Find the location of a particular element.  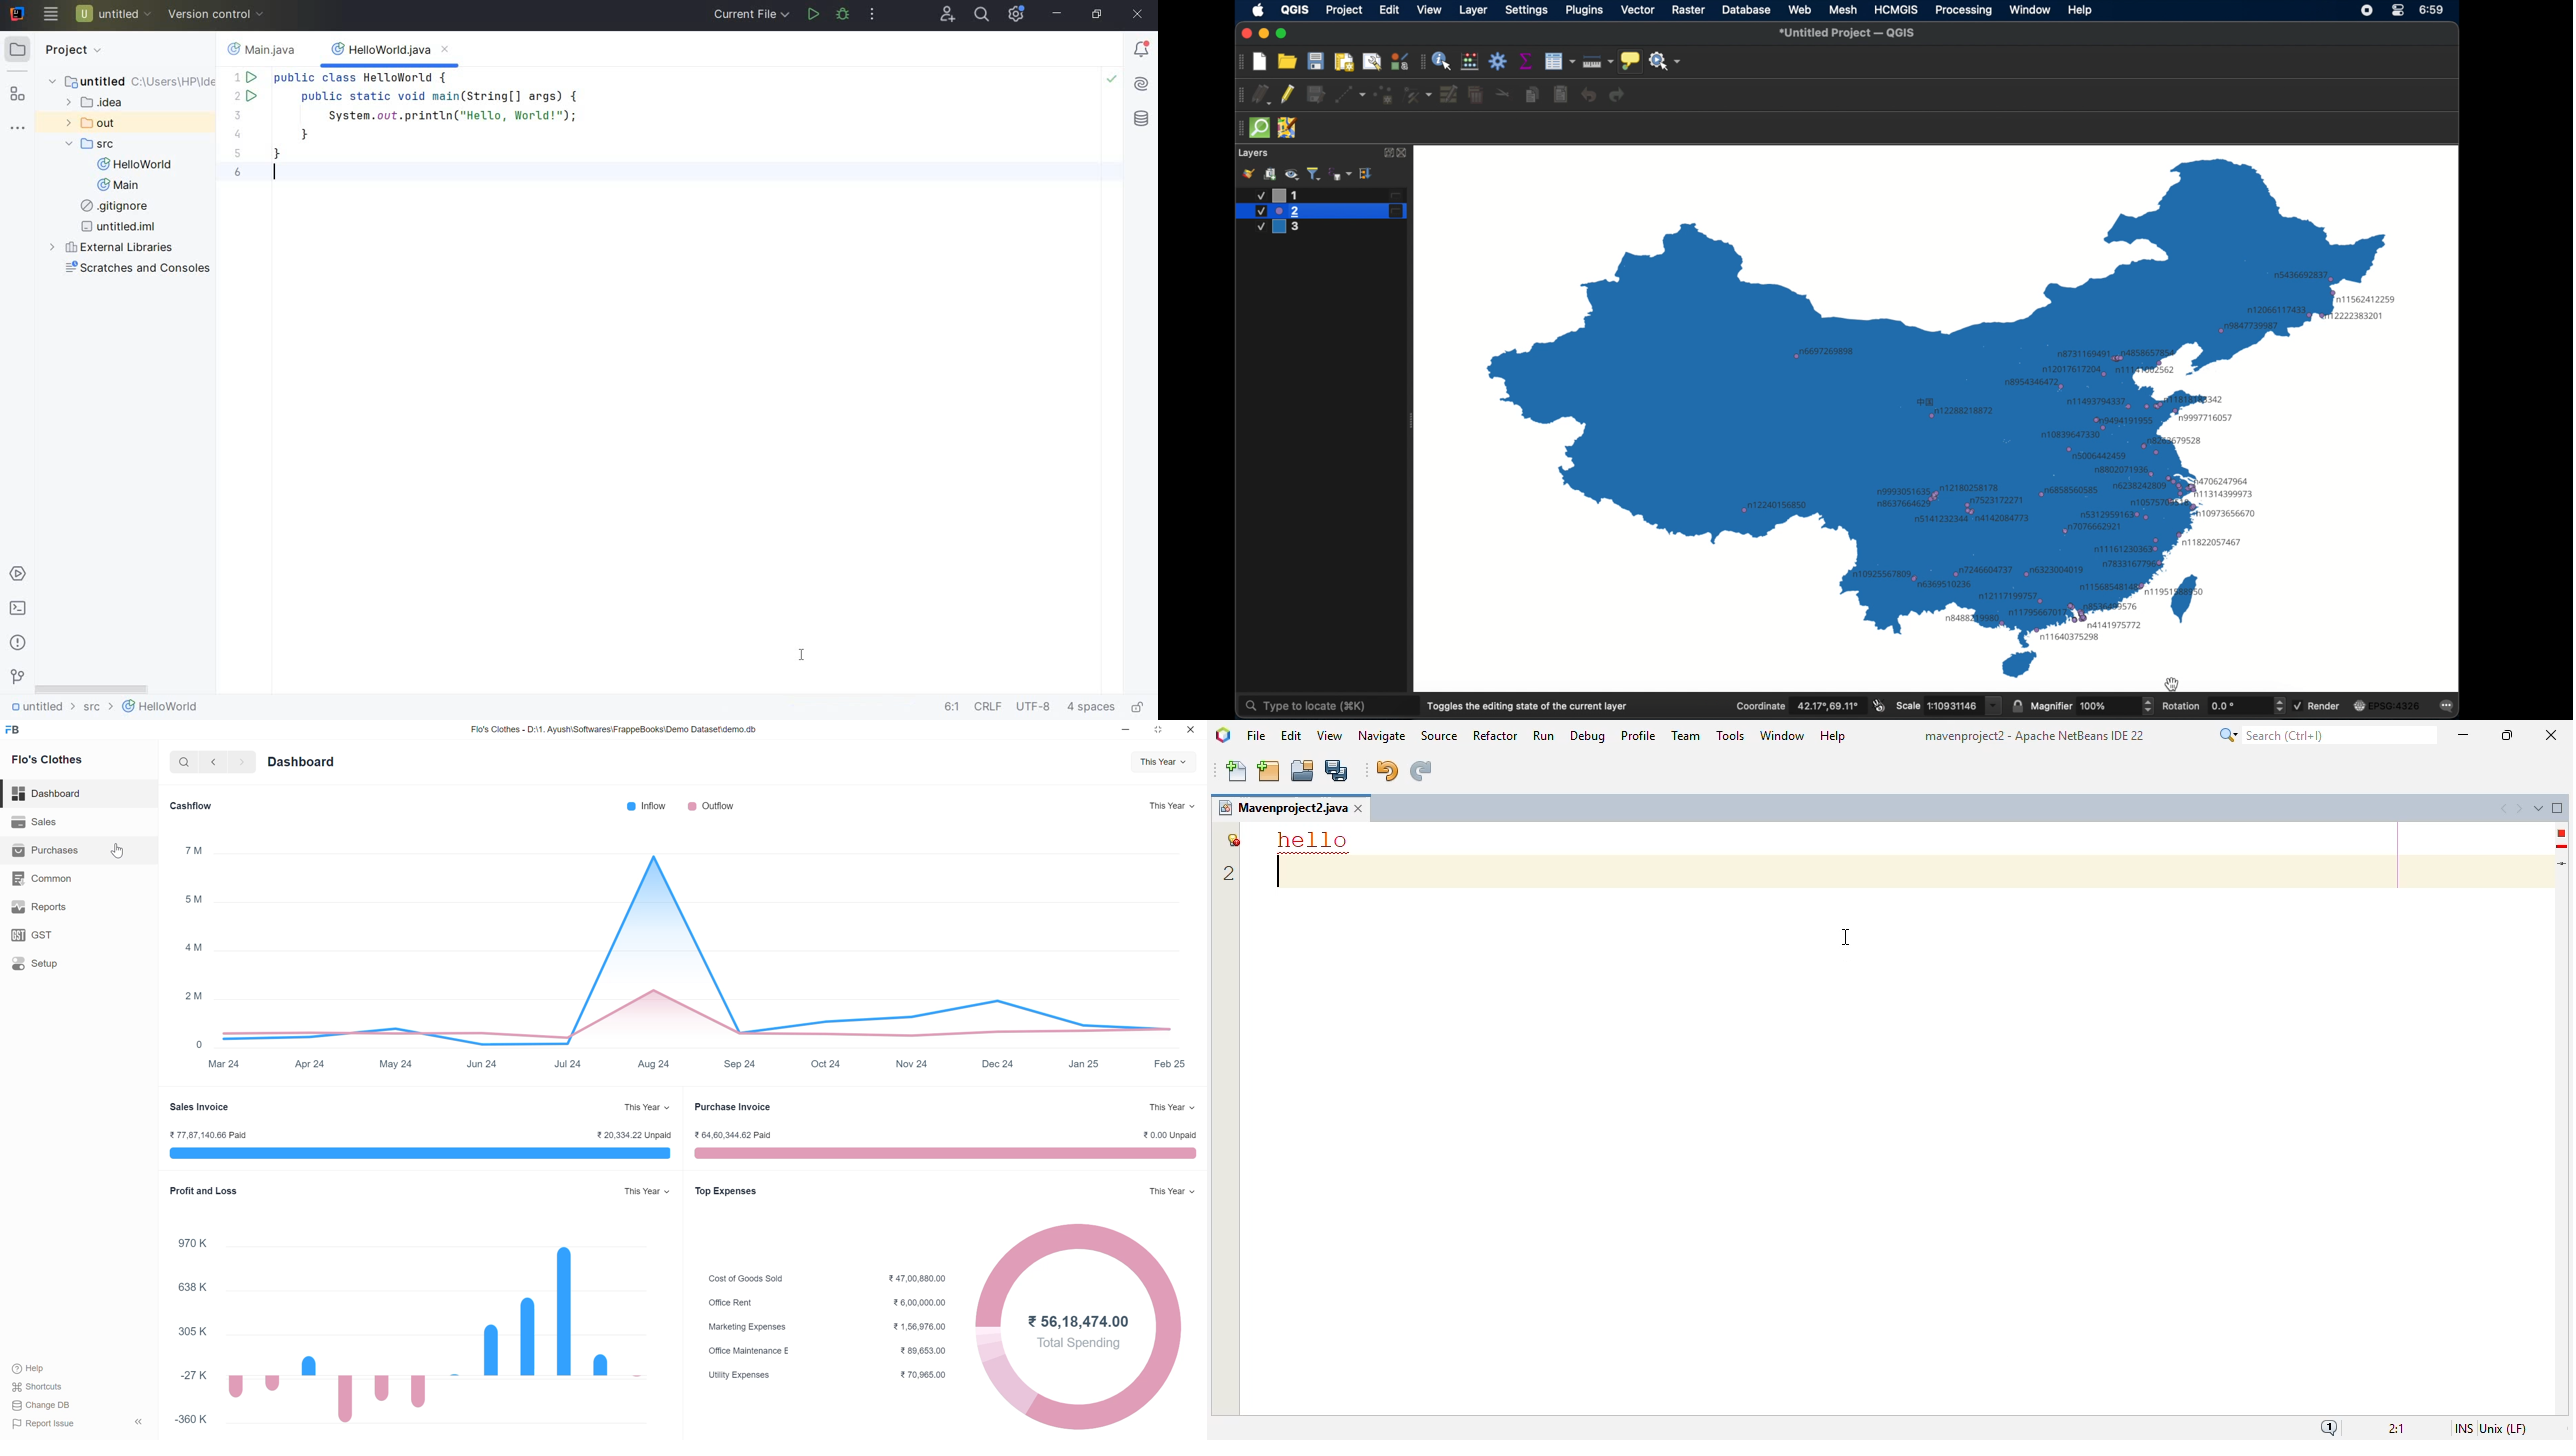

Sales Invoice is located at coordinates (198, 1107).